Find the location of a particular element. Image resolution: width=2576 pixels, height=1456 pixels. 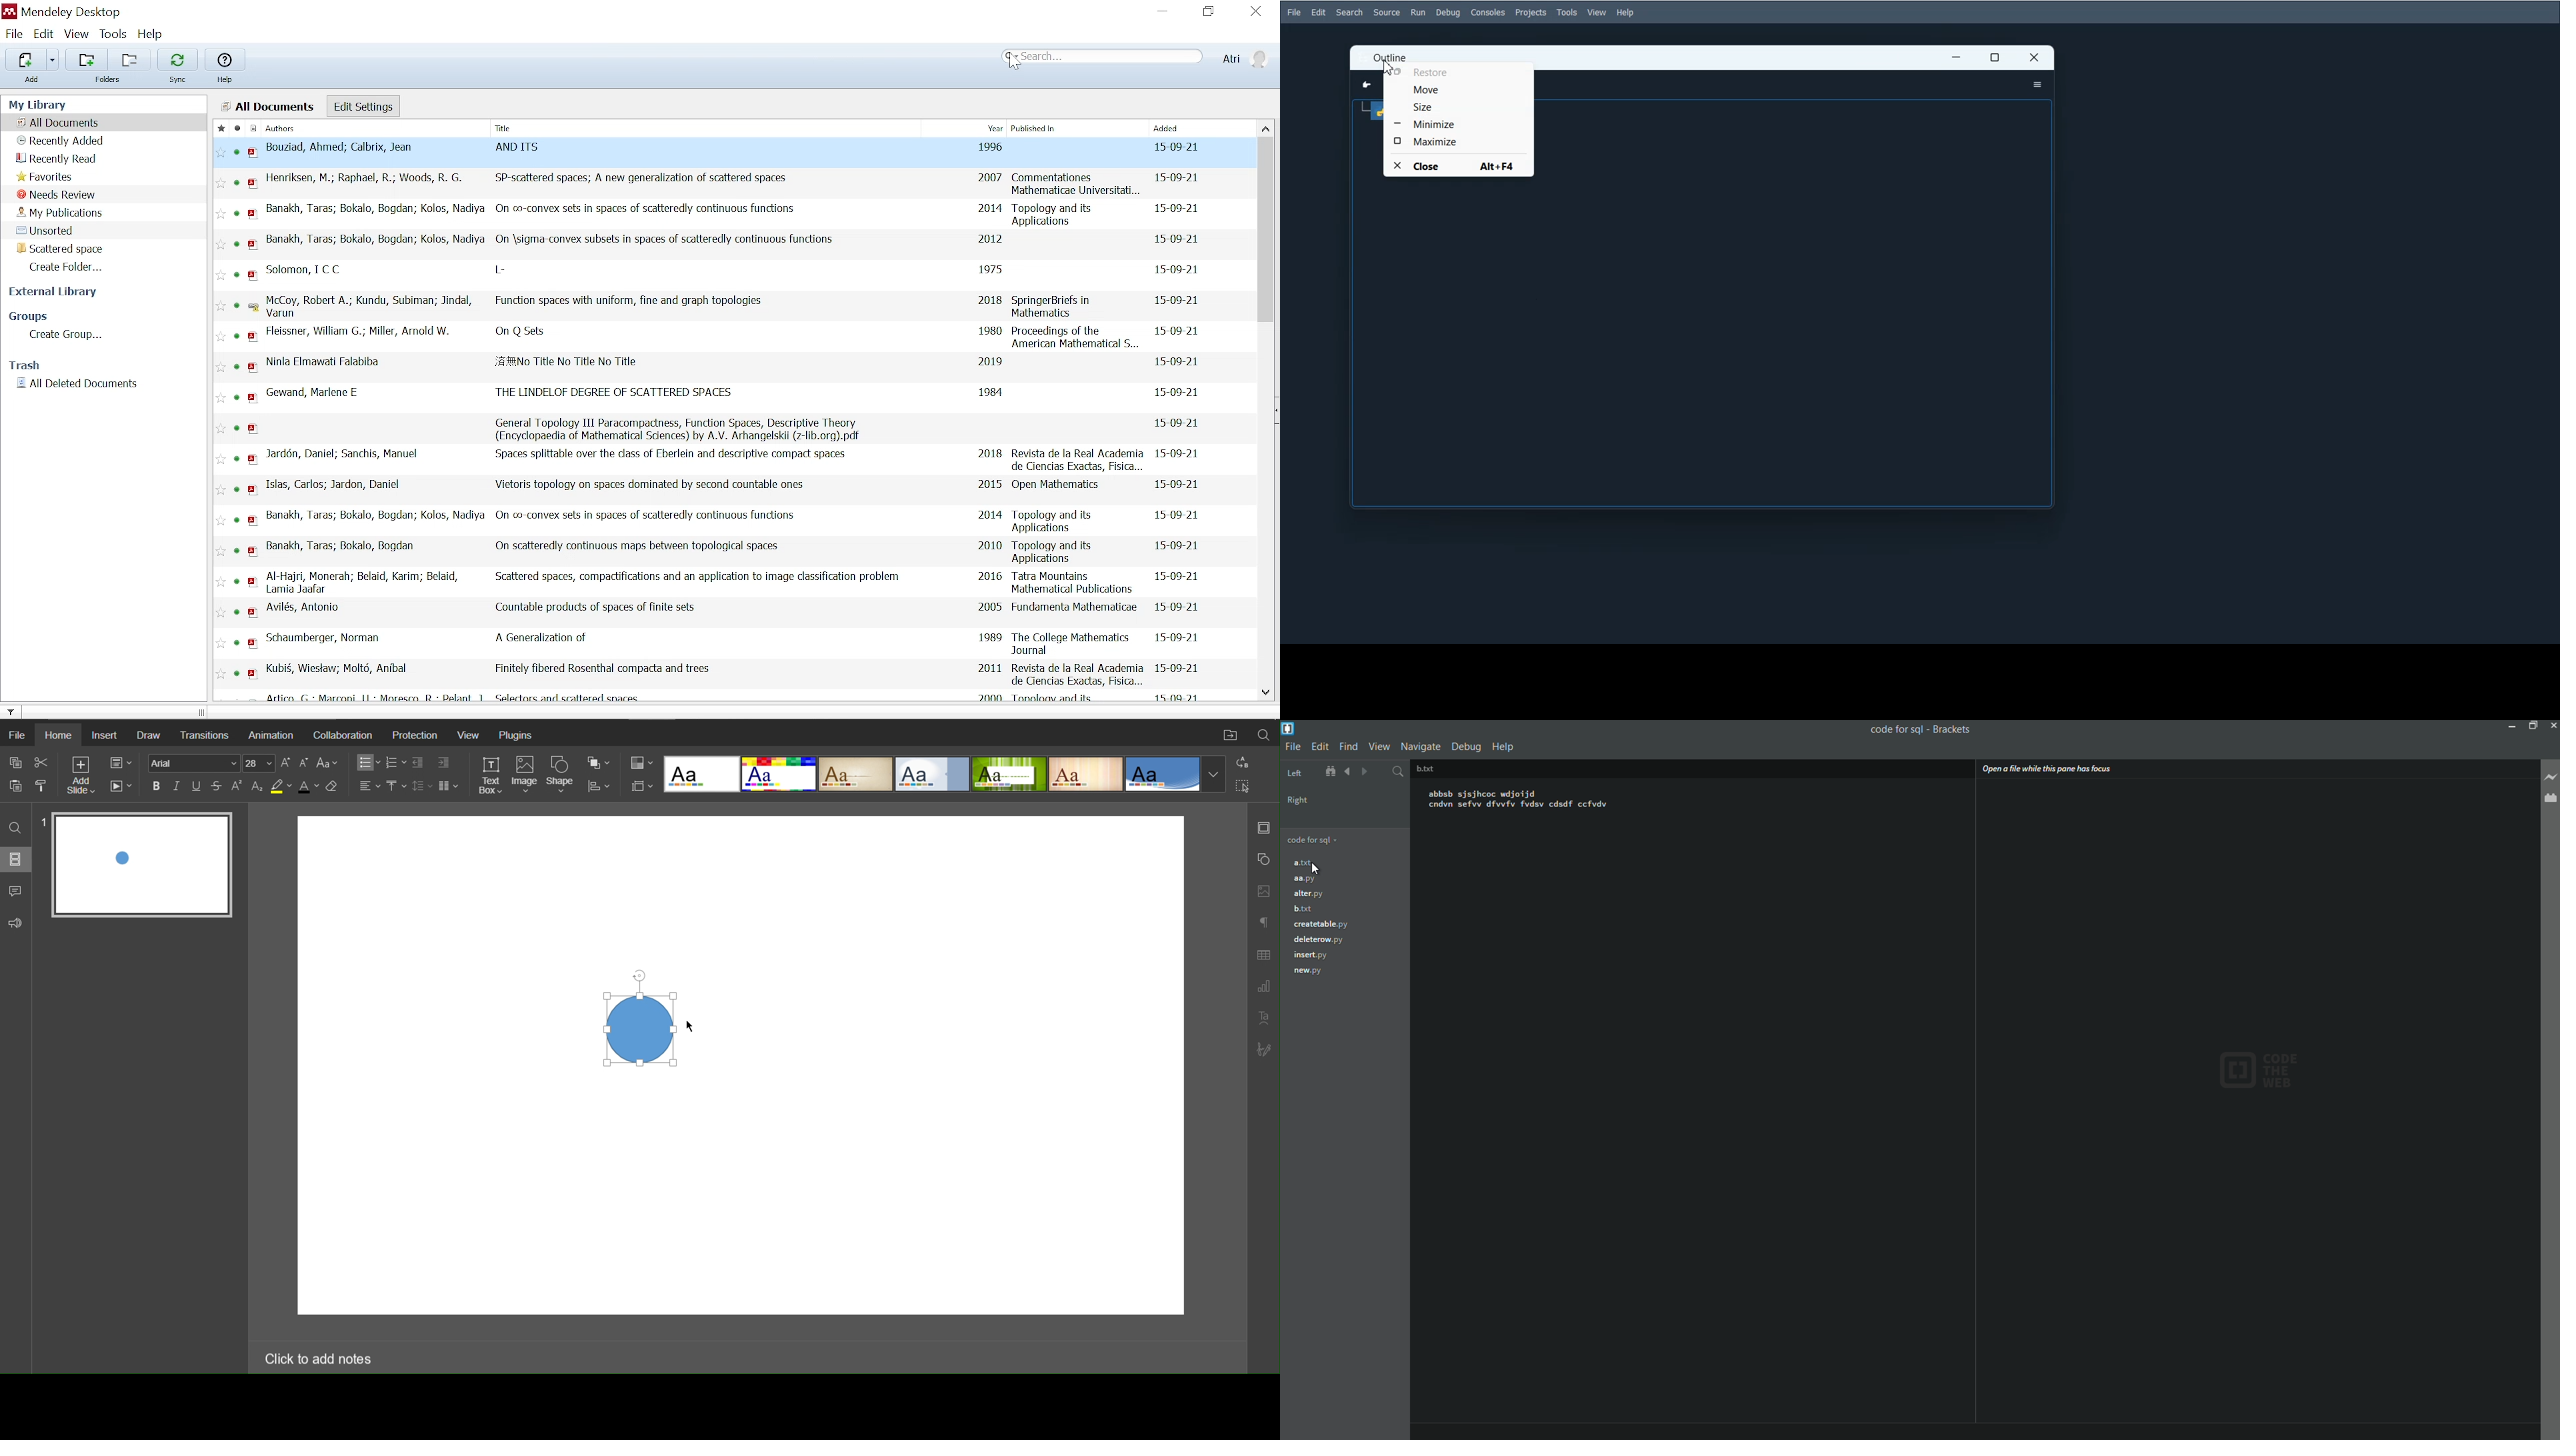

General Topology 111 Paracompactness, Function Spaces, Descriplive Theory (Encydopaedia of Mathematical Sciences) by A.V. Arhangelskl (7-lib.org).pdf 15-09-21 is located at coordinates (728, 428).